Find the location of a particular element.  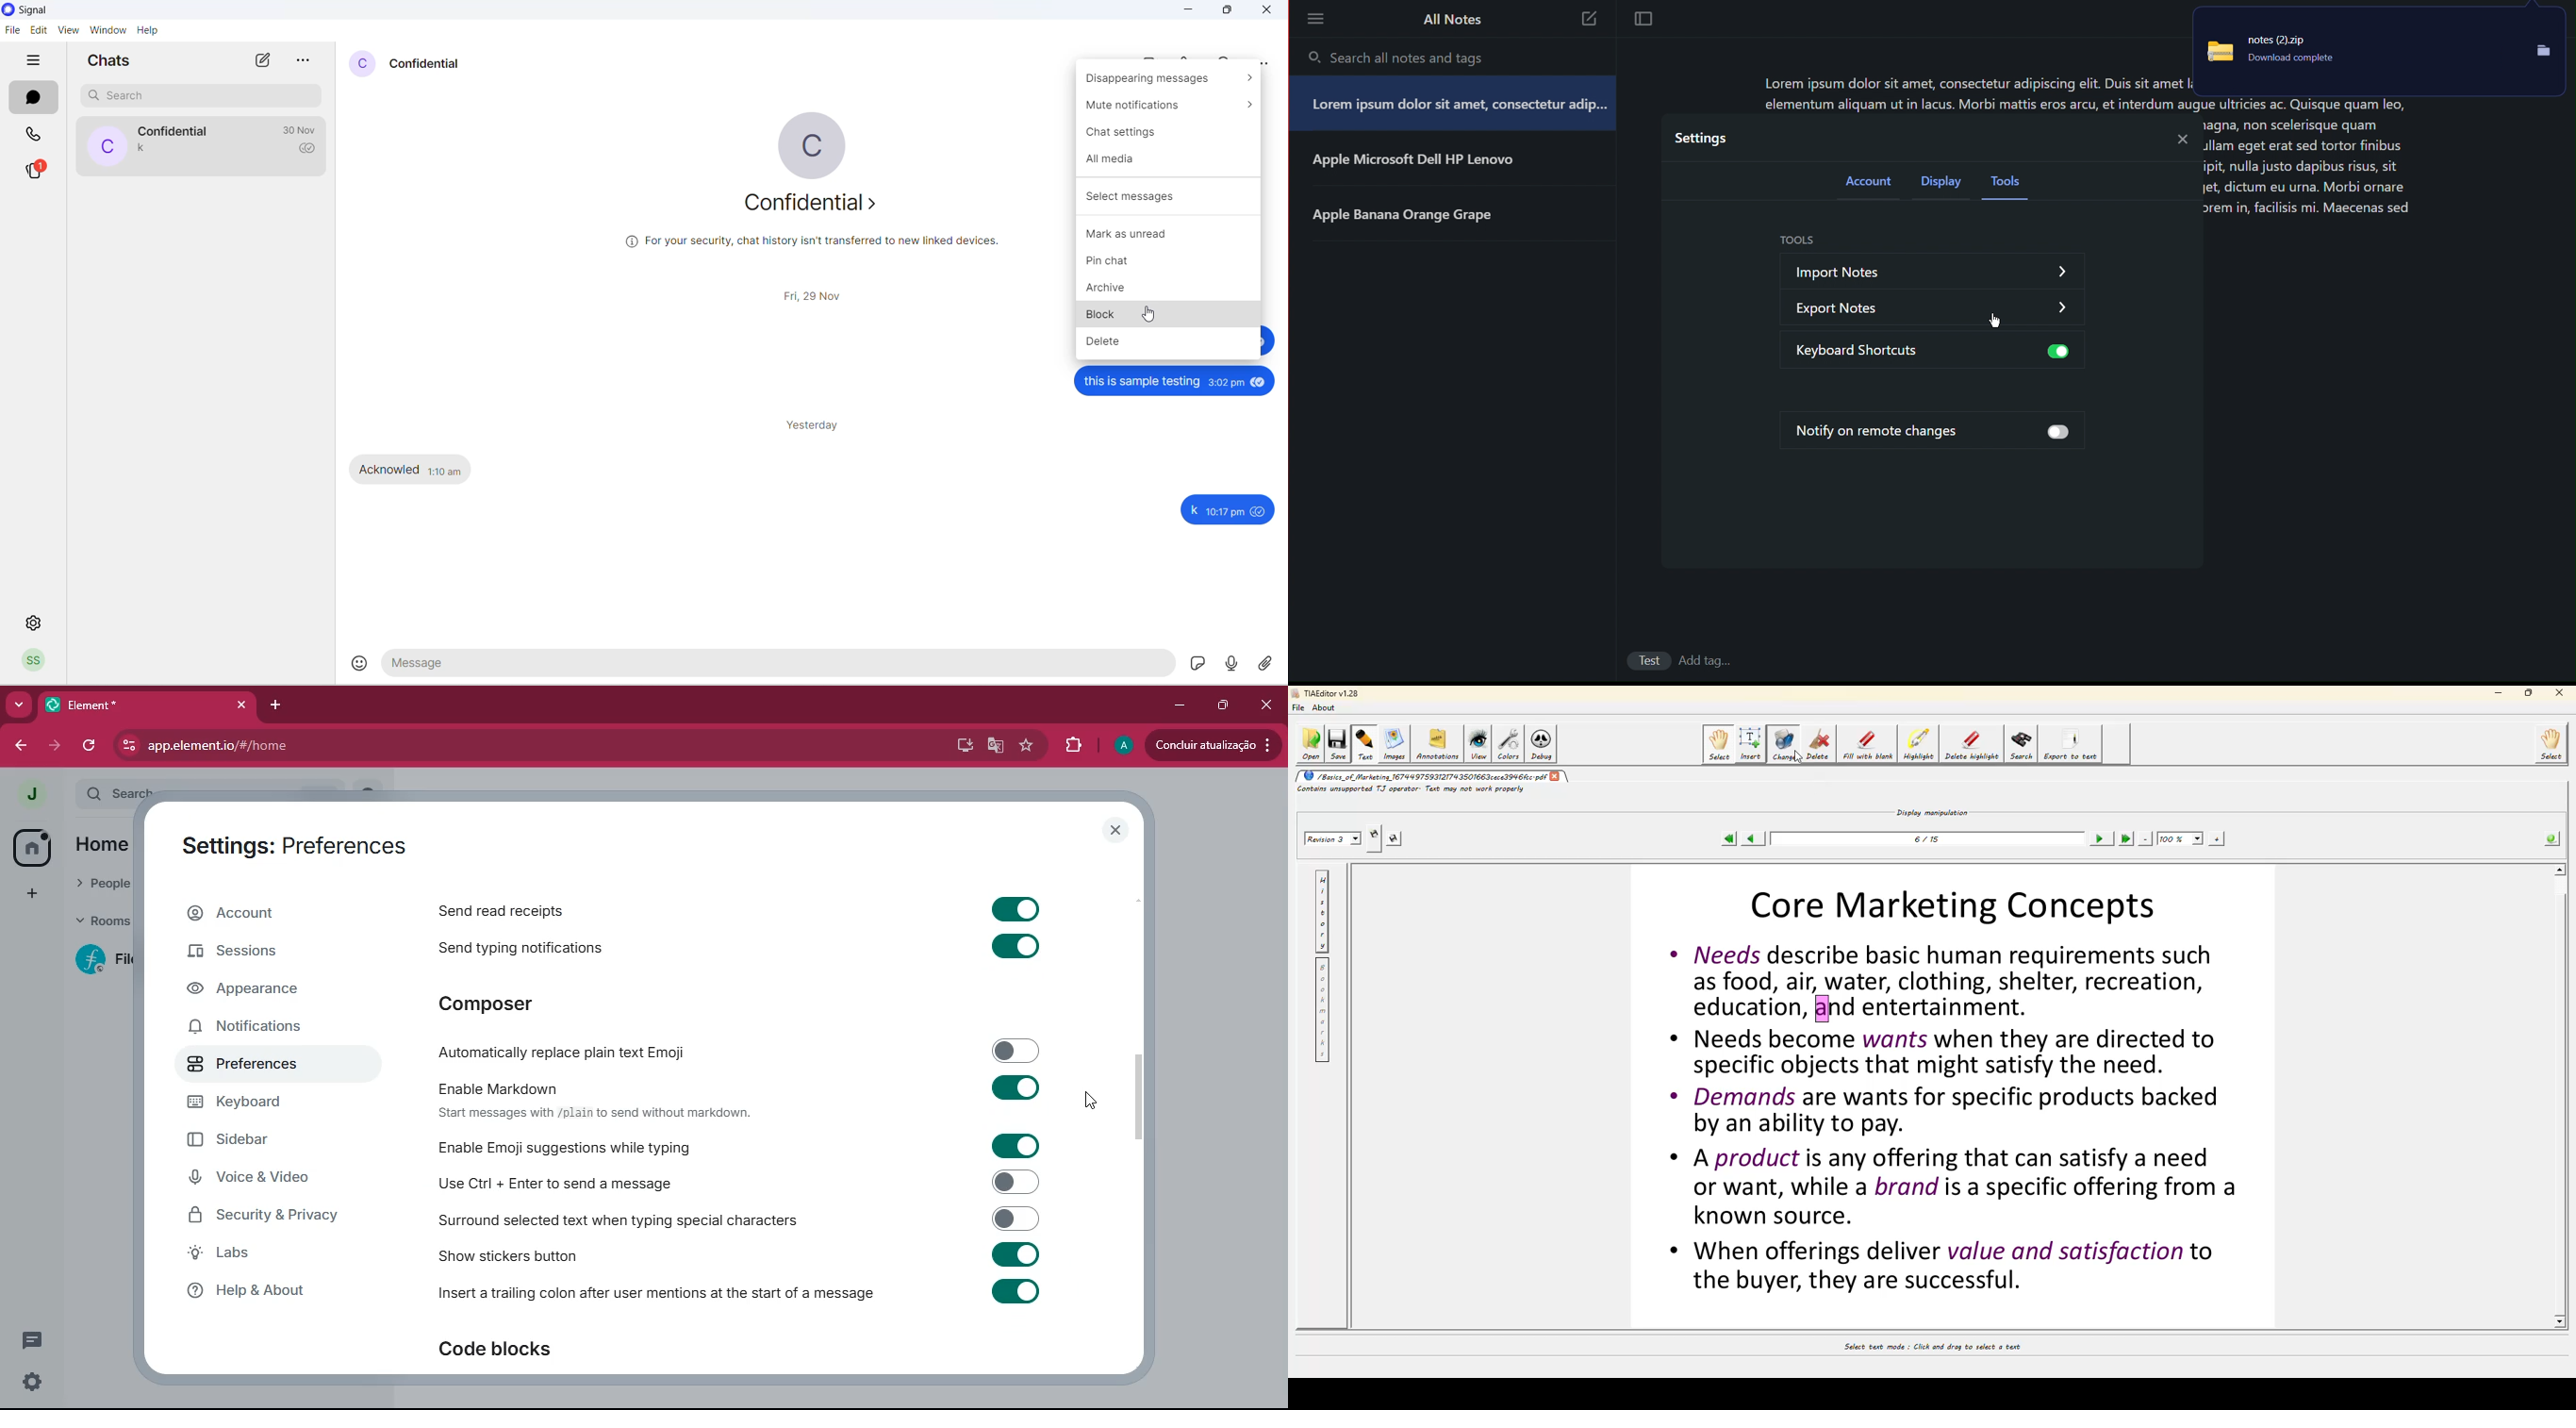

Notes Backup File is located at coordinates (2382, 52).